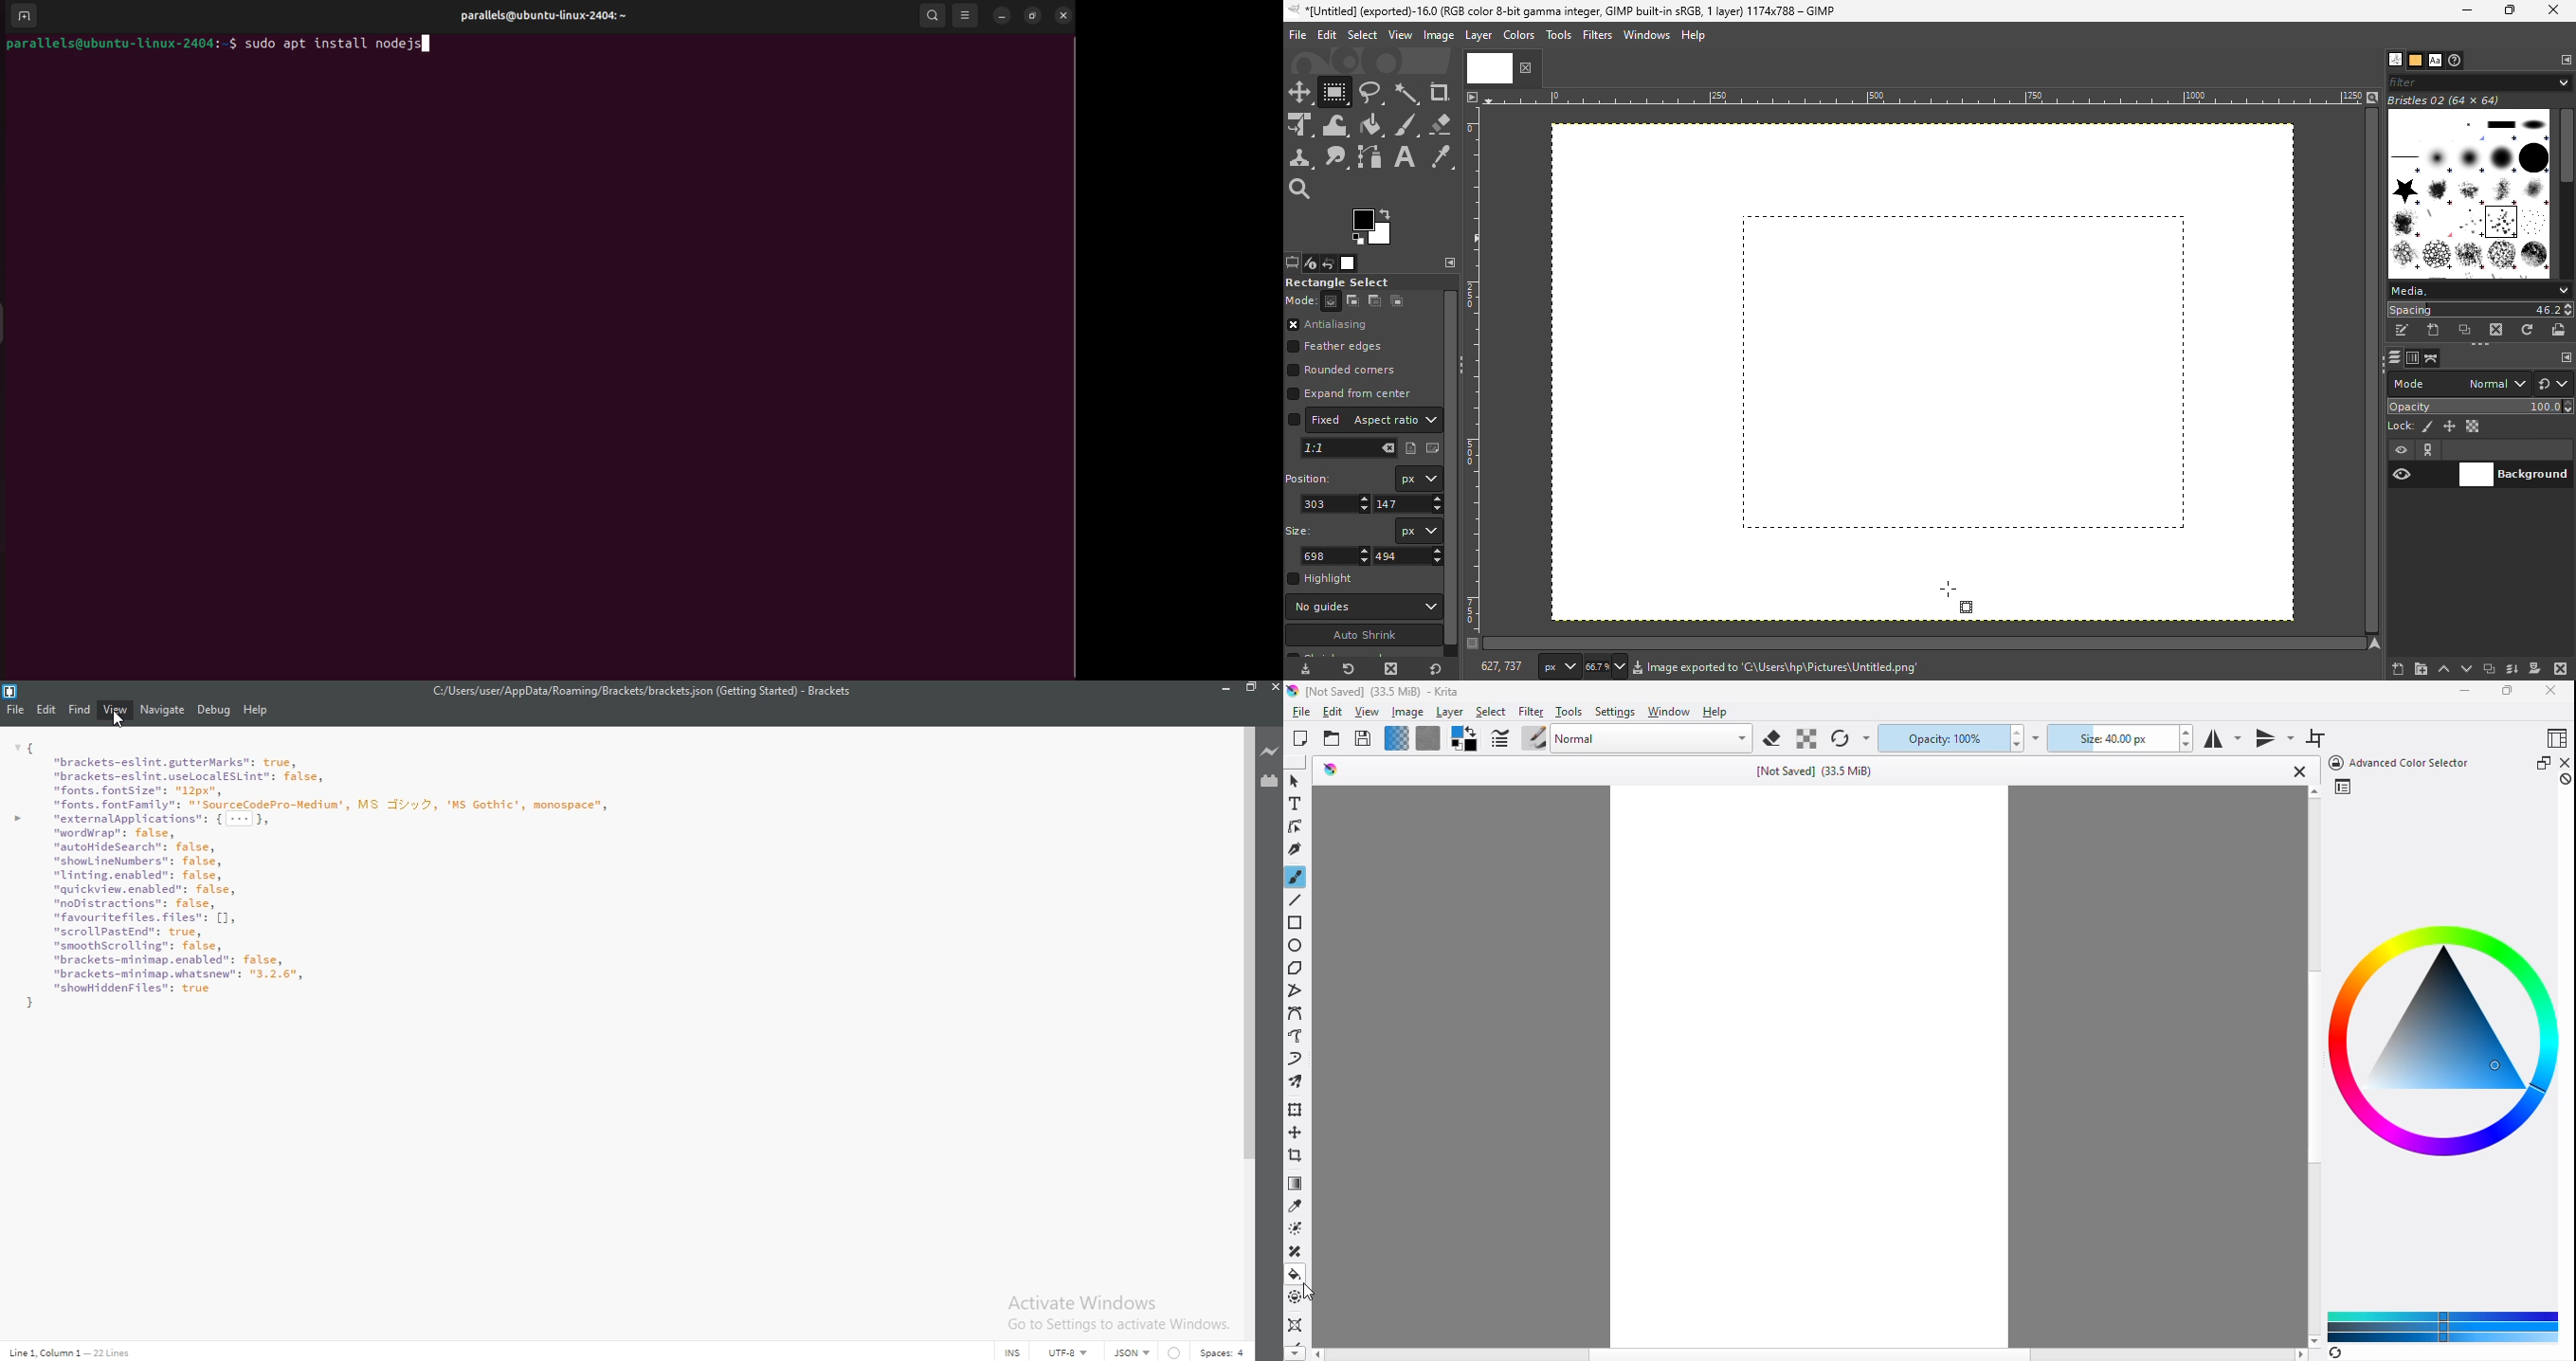 This screenshot has width=2576, height=1372. I want to click on canvas, so click(1810, 1066).